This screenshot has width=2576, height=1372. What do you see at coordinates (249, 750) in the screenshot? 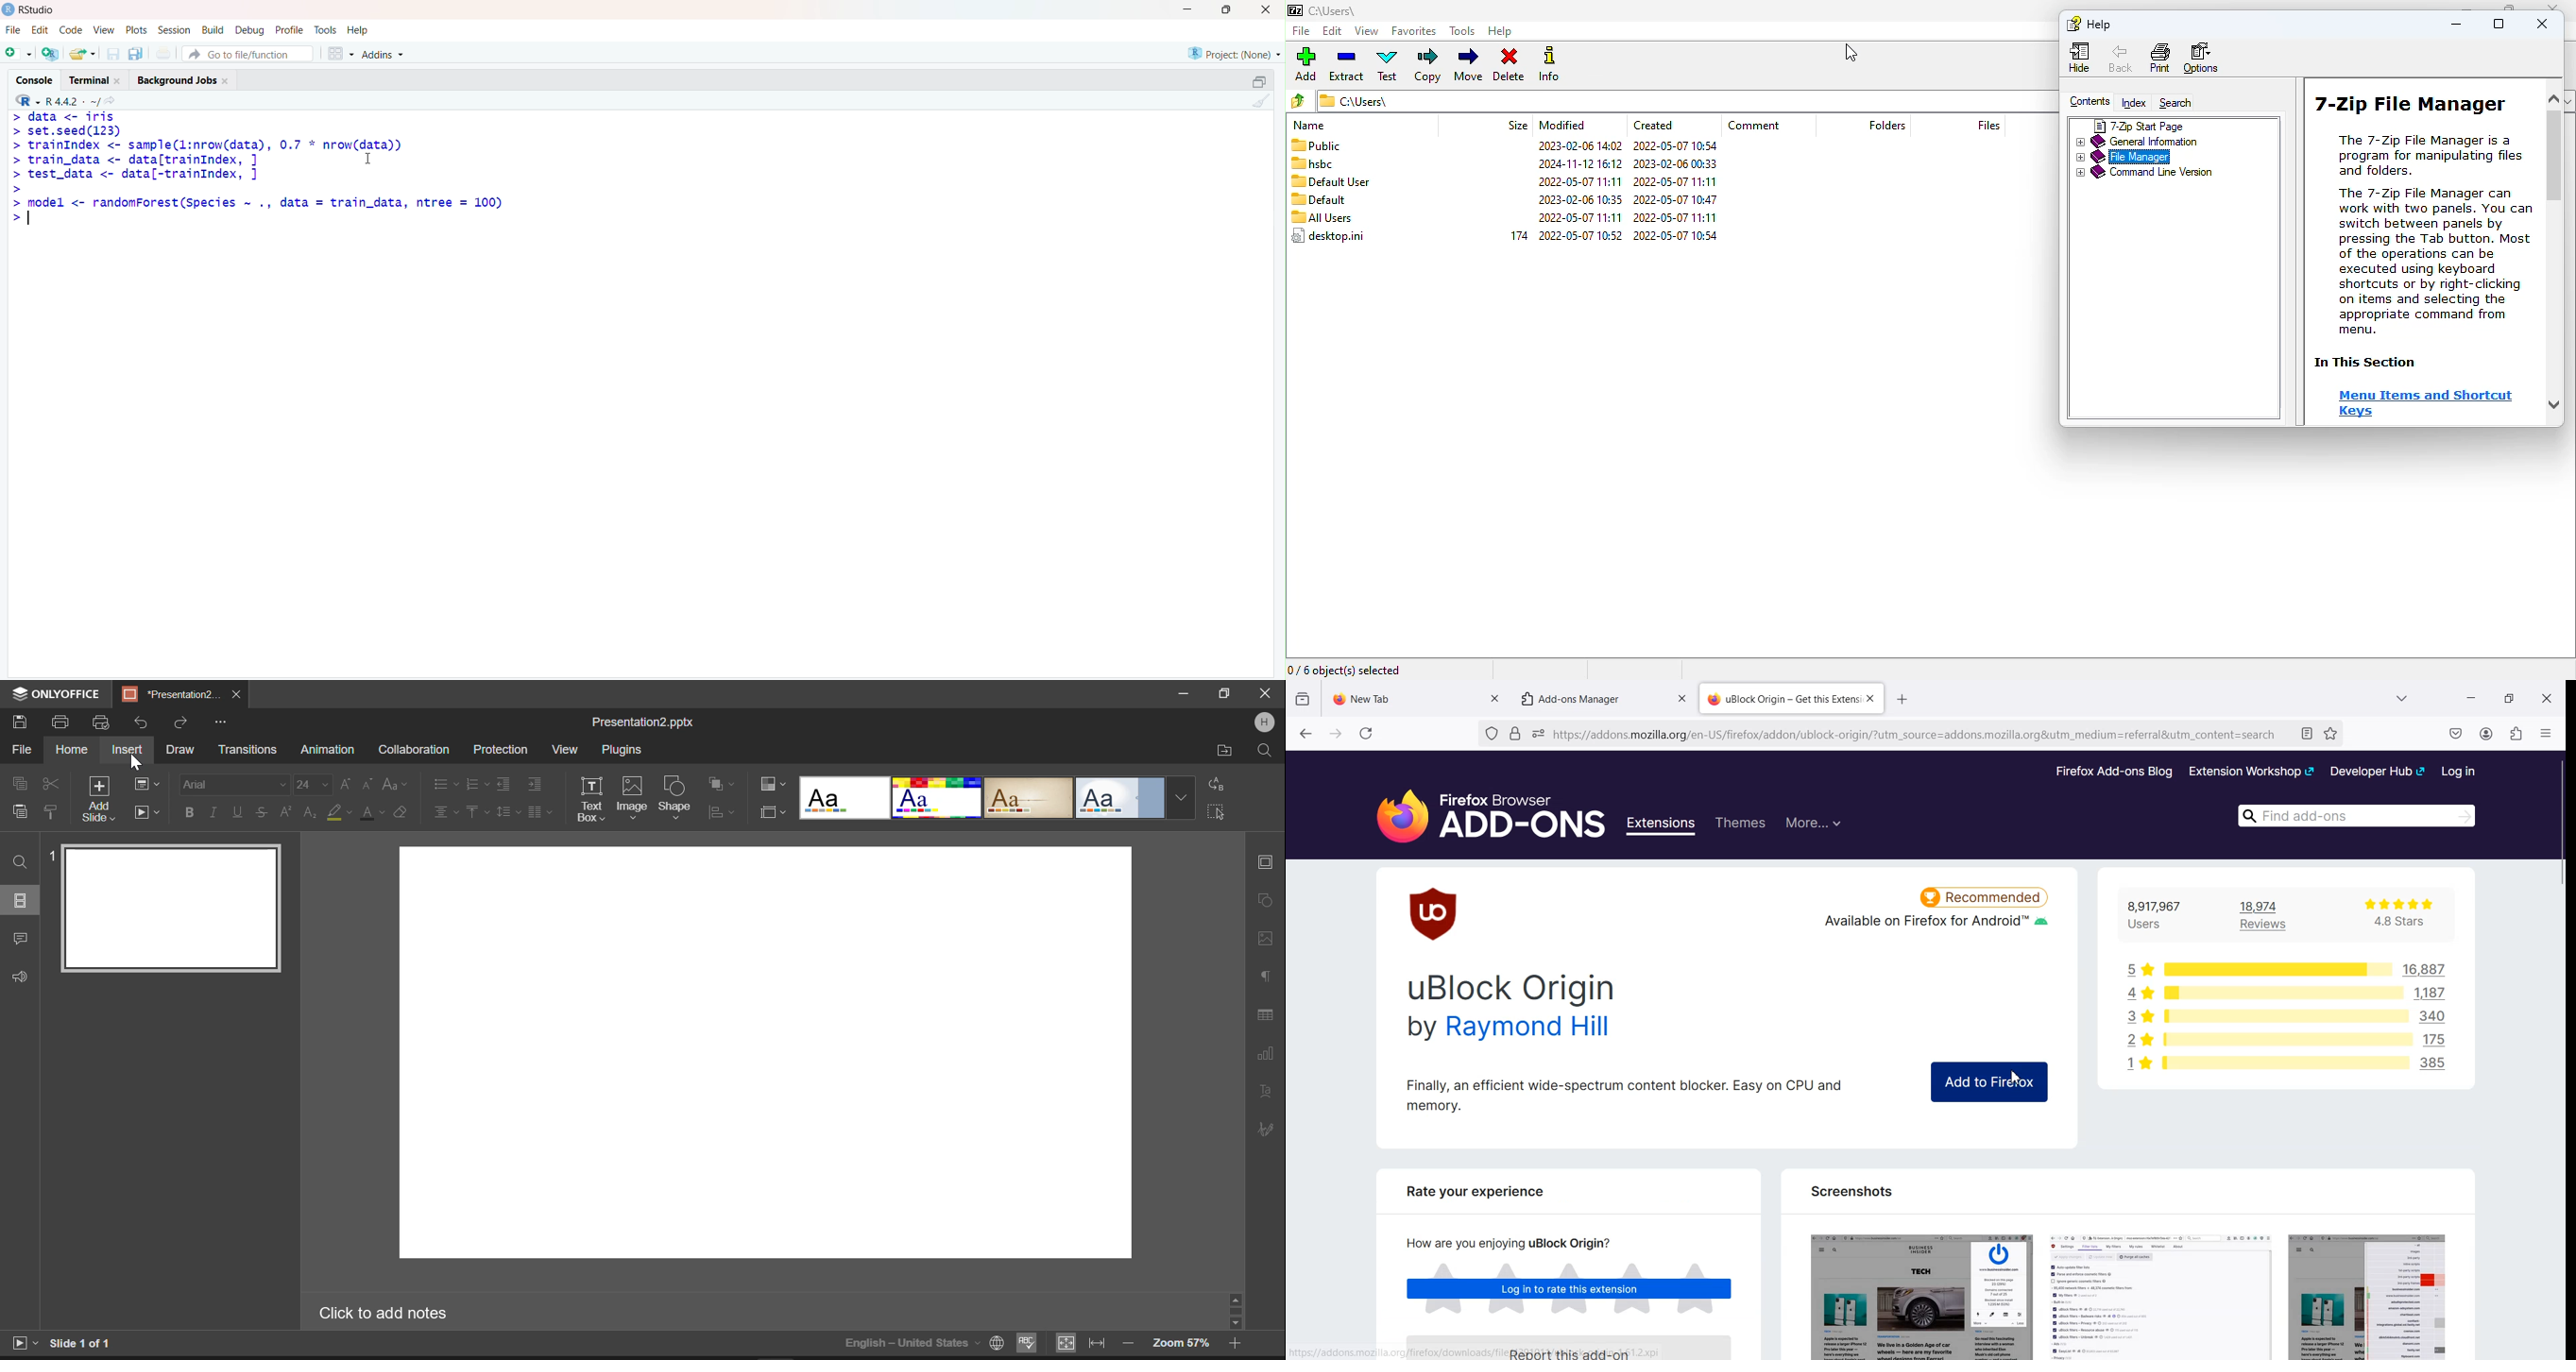
I see `Transitions` at bounding box center [249, 750].